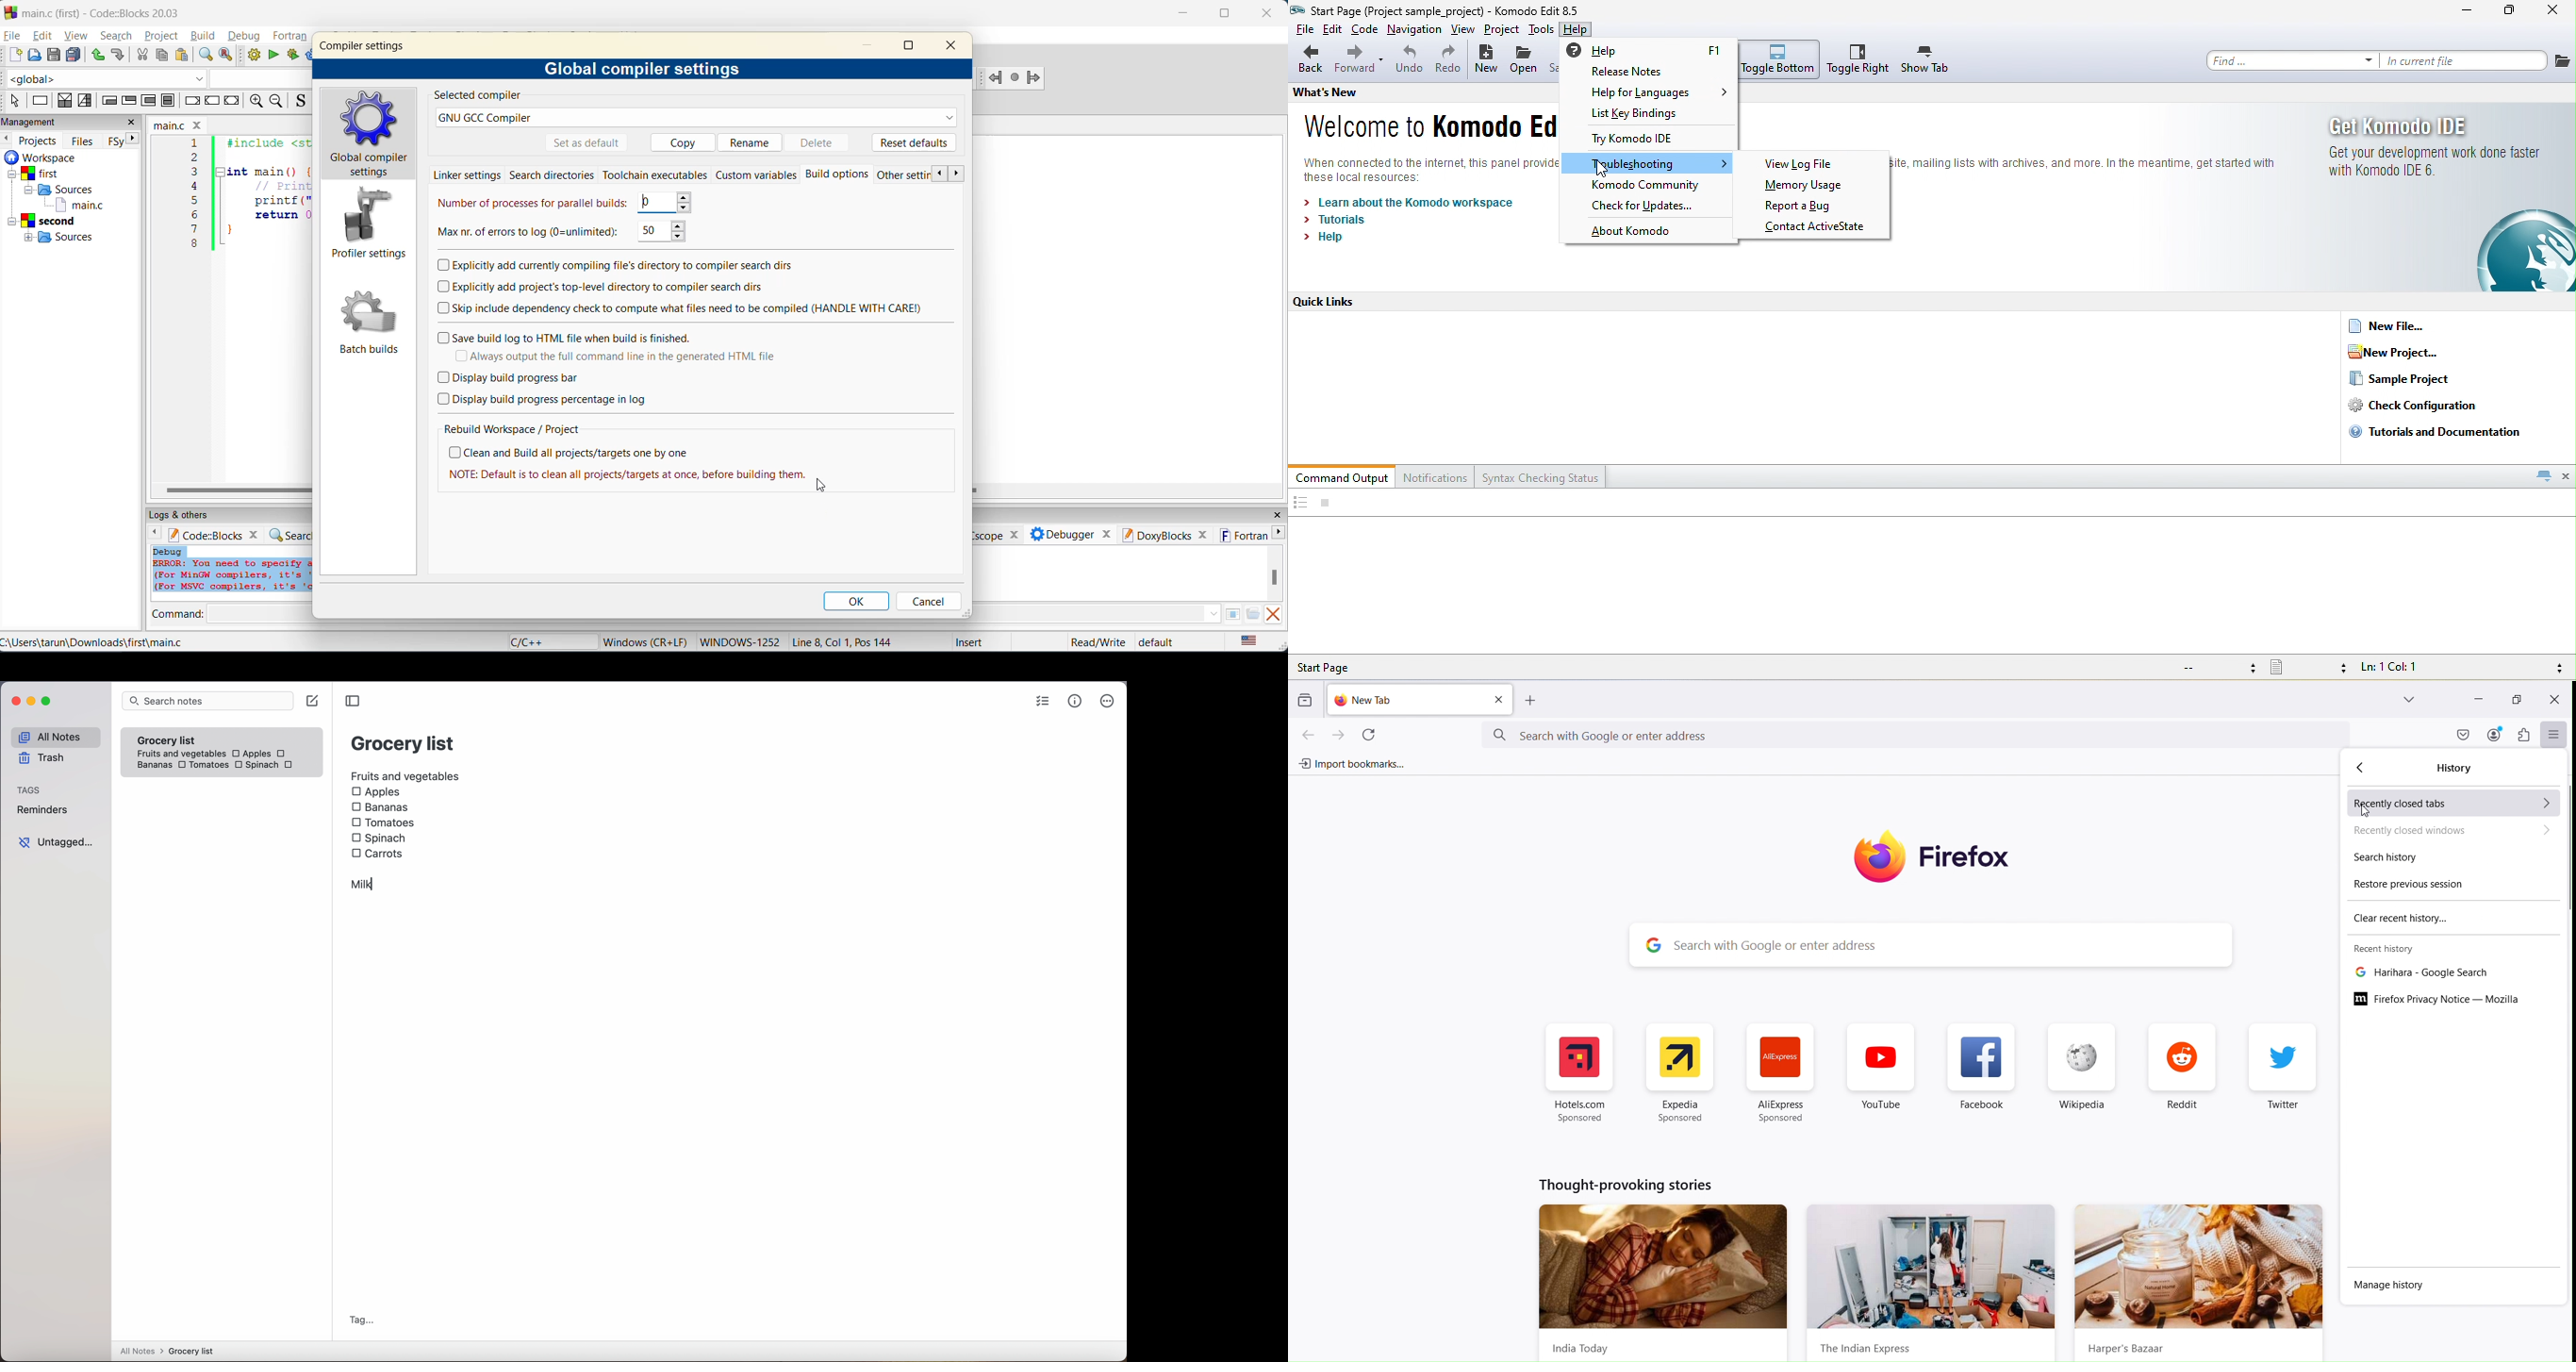 Image resolution: width=2576 pixels, height=1372 pixels. Describe the element at coordinates (1654, 114) in the screenshot. I see `list key bindings` at that location.